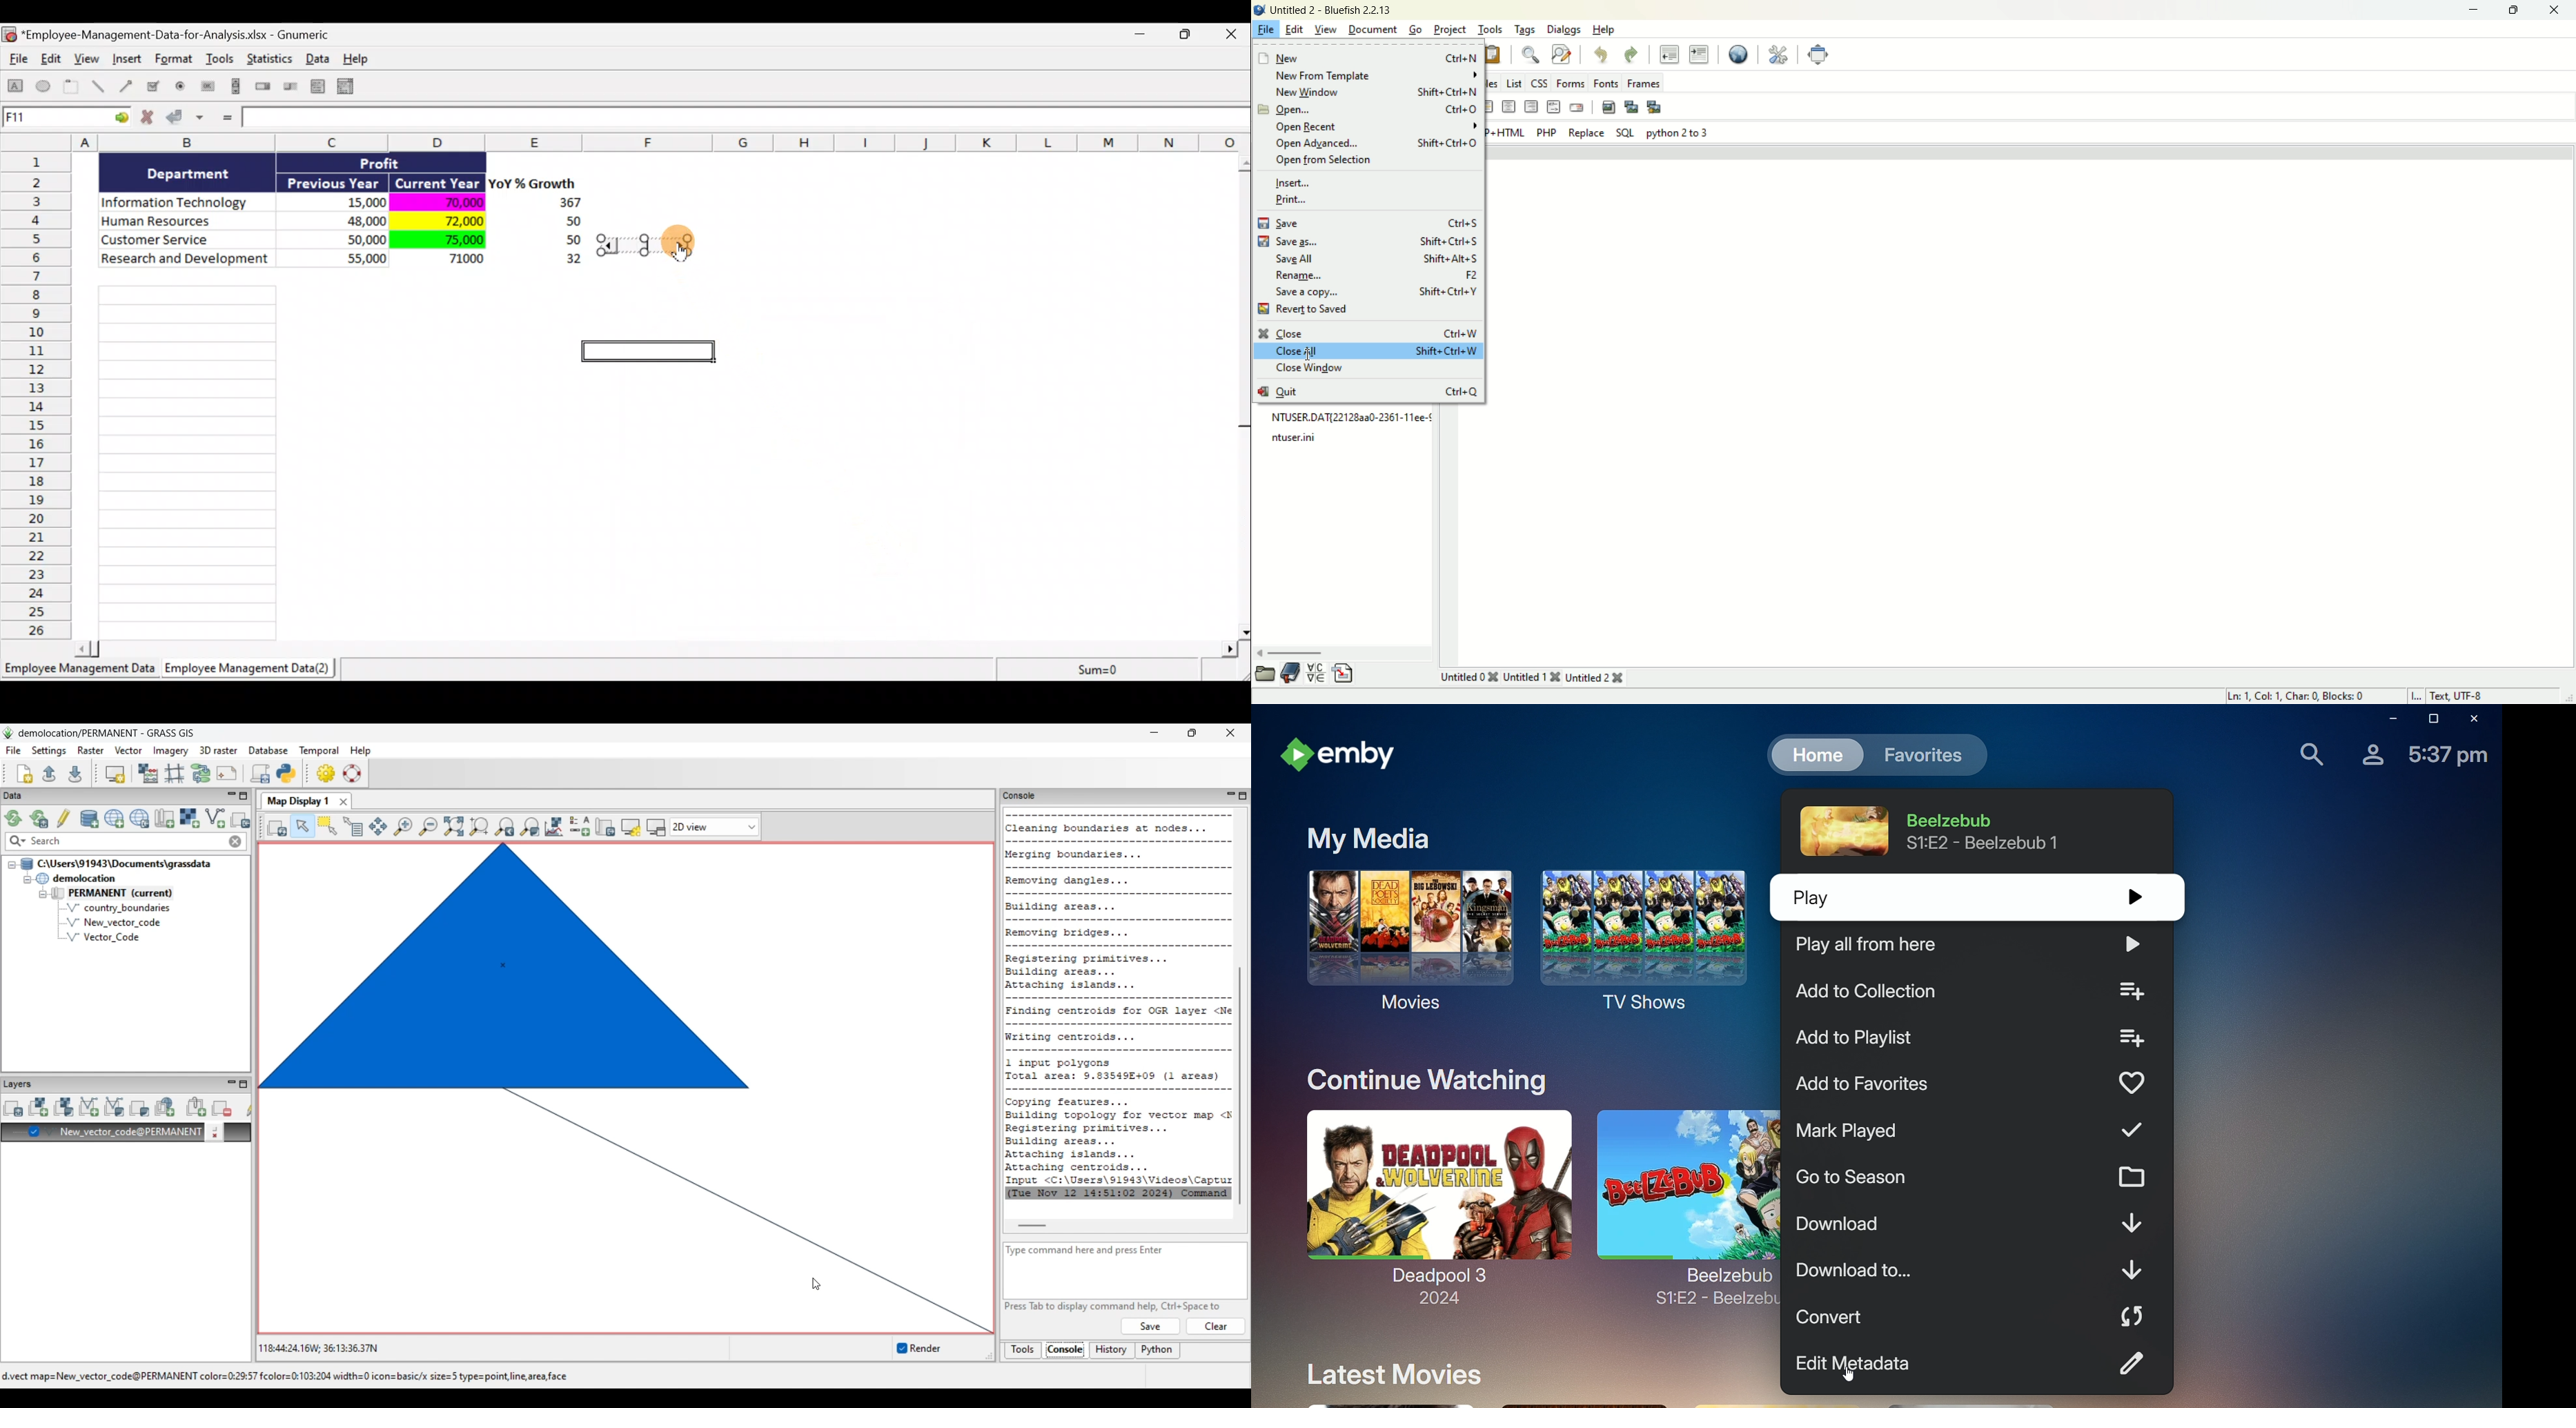  I want to click on preview in browser, so click(1740, 52).